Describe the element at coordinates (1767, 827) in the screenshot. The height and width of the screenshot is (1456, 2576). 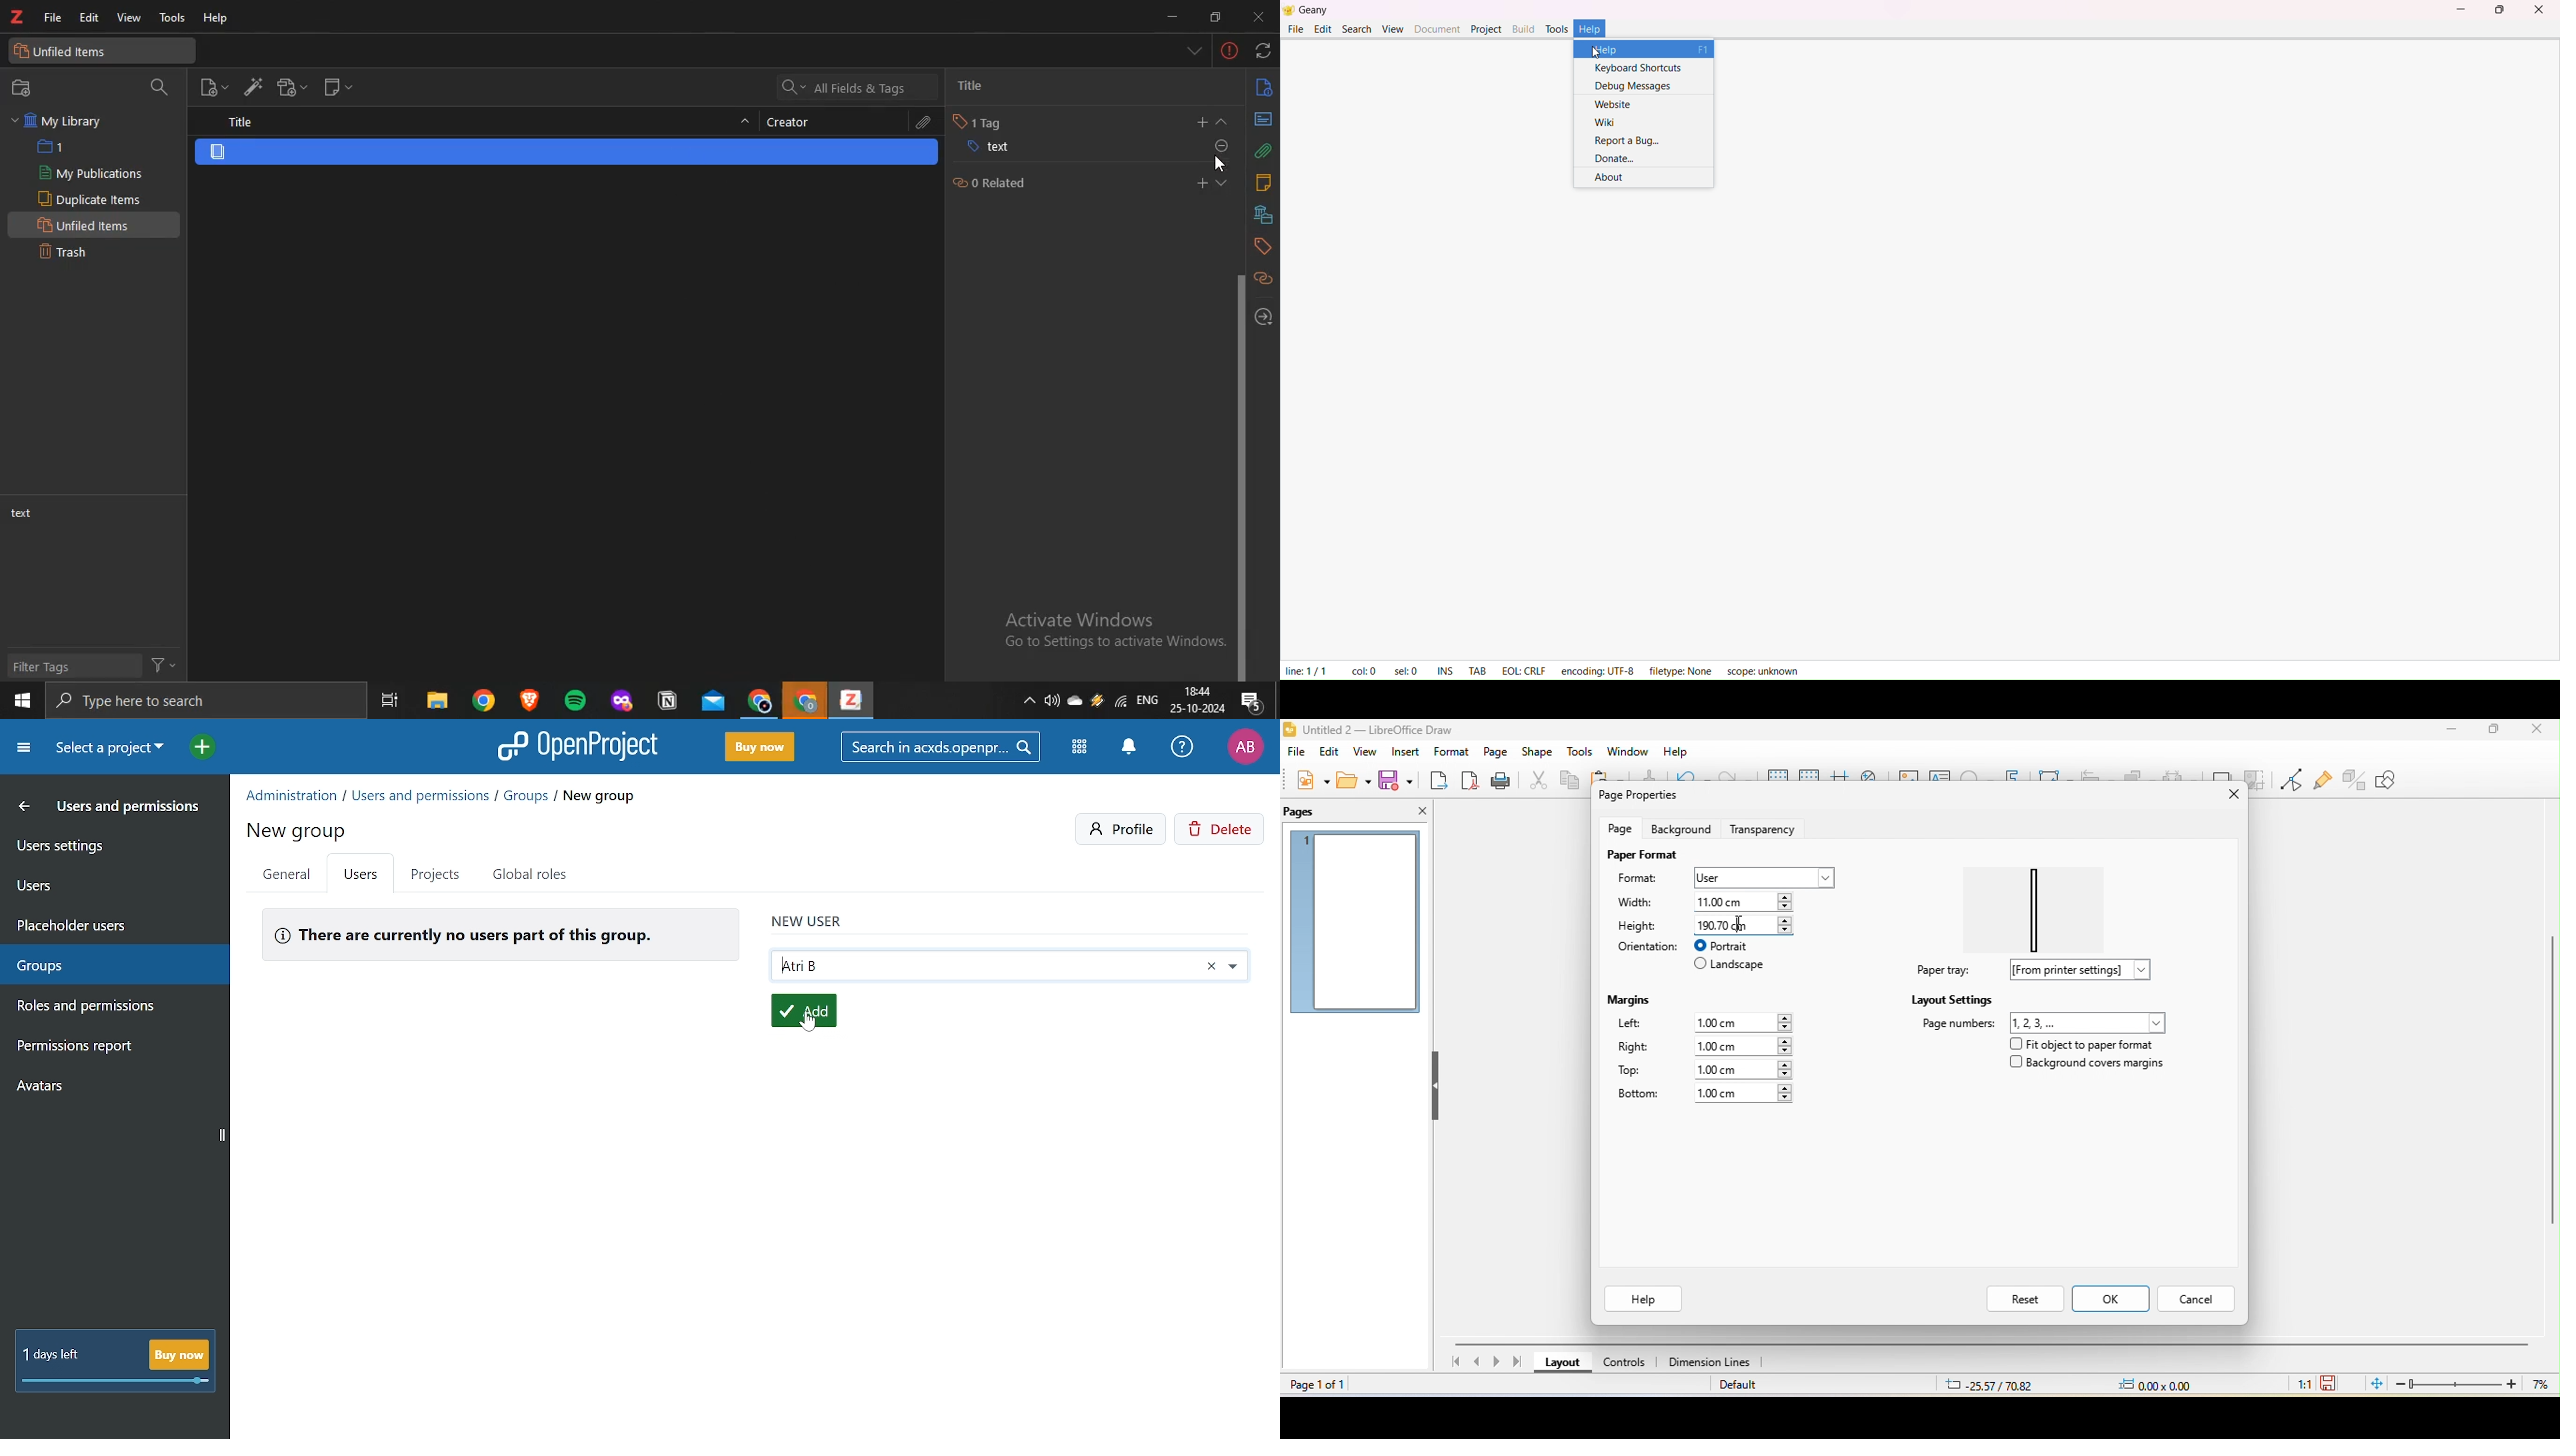
I see `transparency` at that location.